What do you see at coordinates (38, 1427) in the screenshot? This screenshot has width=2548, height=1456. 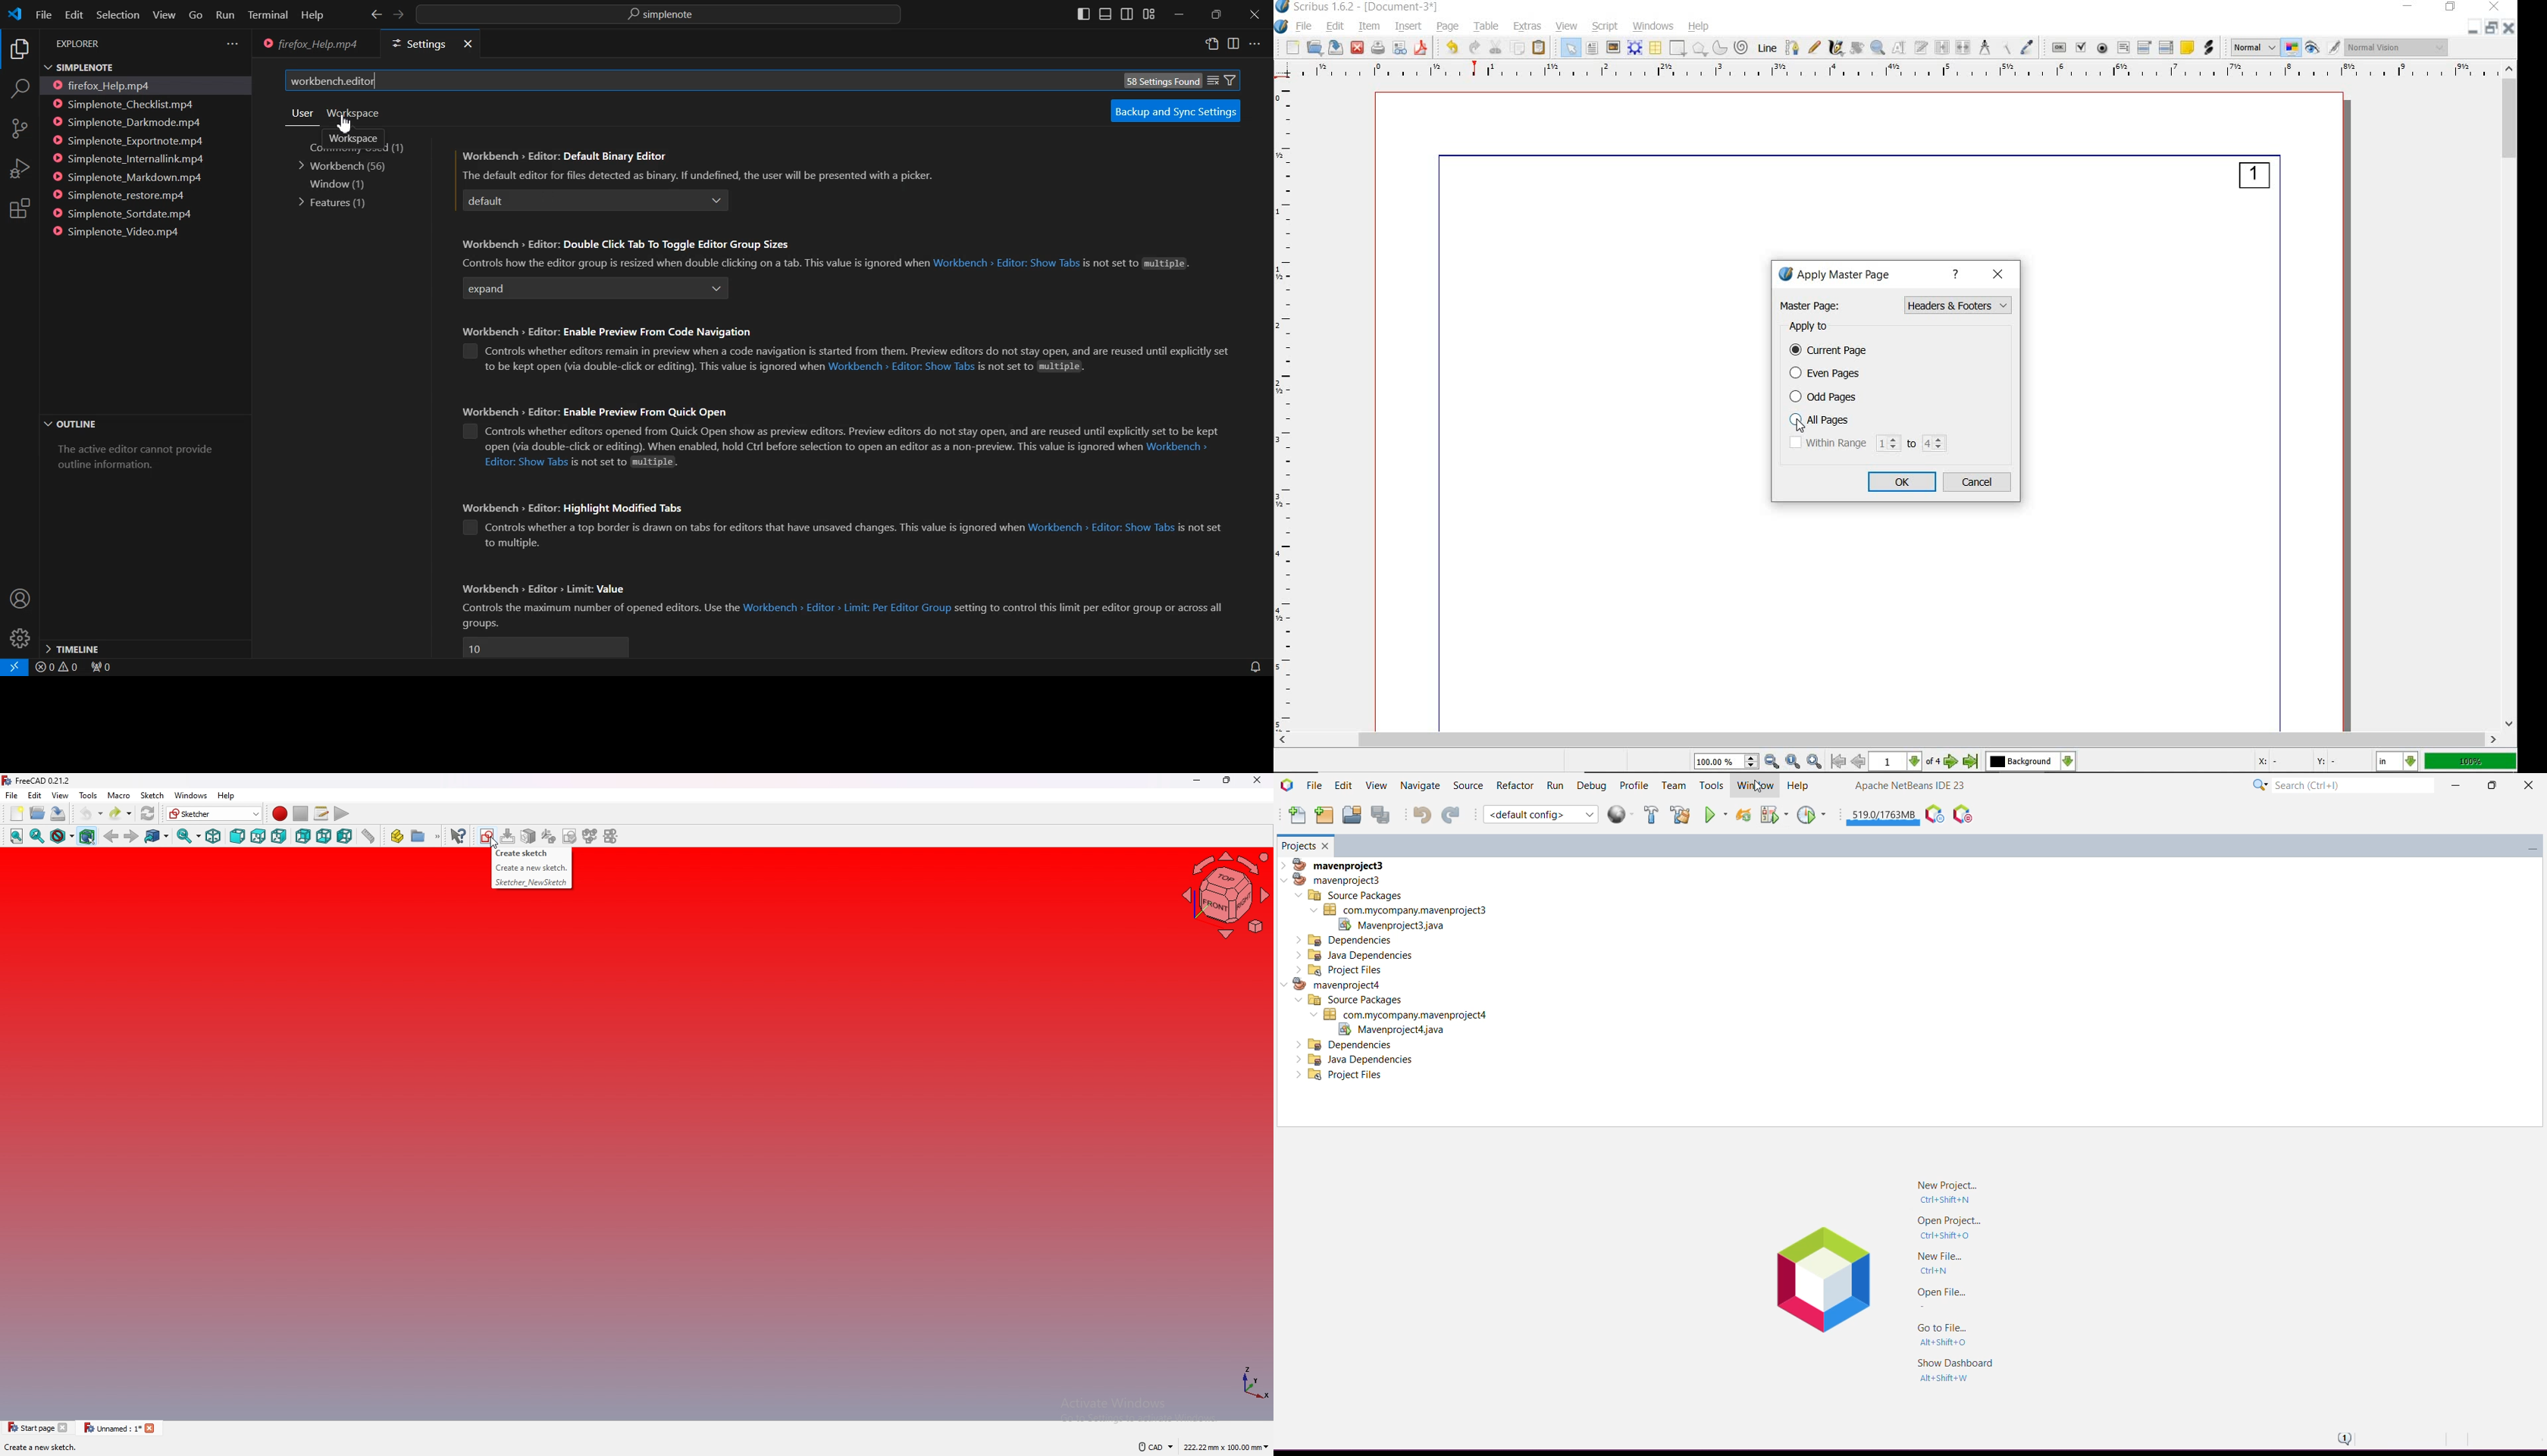 I see `tab 1` at bounding box center [38, 1427].